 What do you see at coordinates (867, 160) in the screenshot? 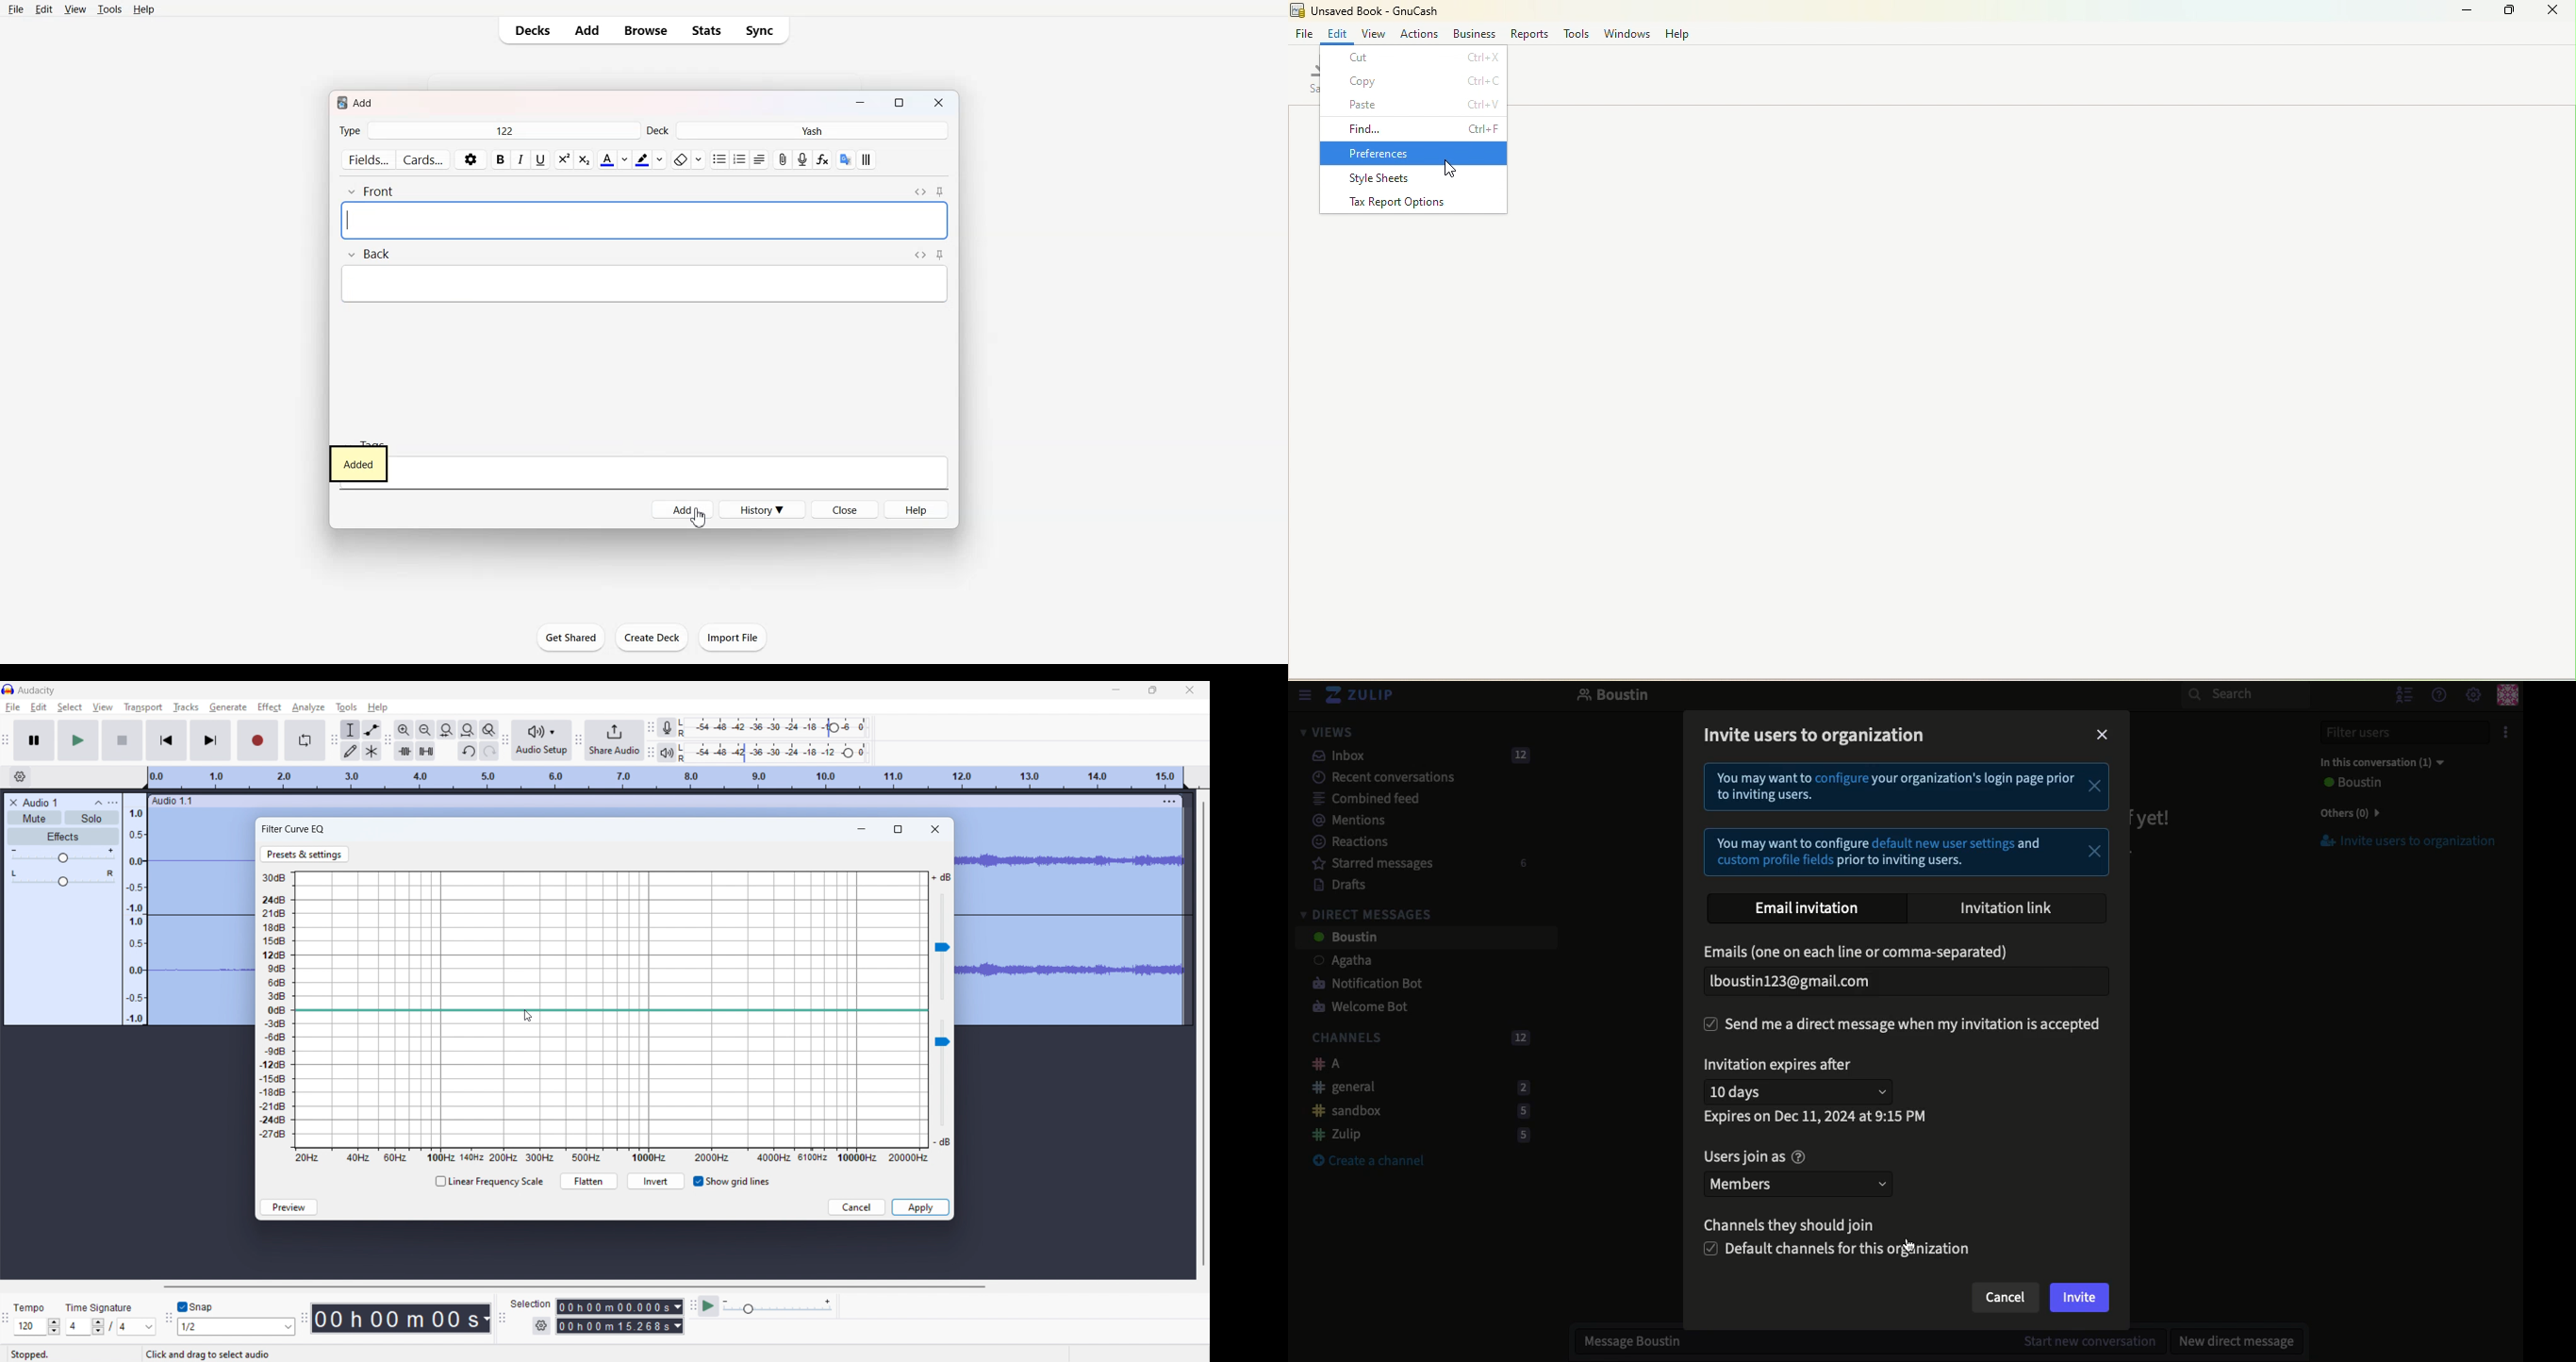
I see `Custom Style Layout` at bounding box center [867, 160].